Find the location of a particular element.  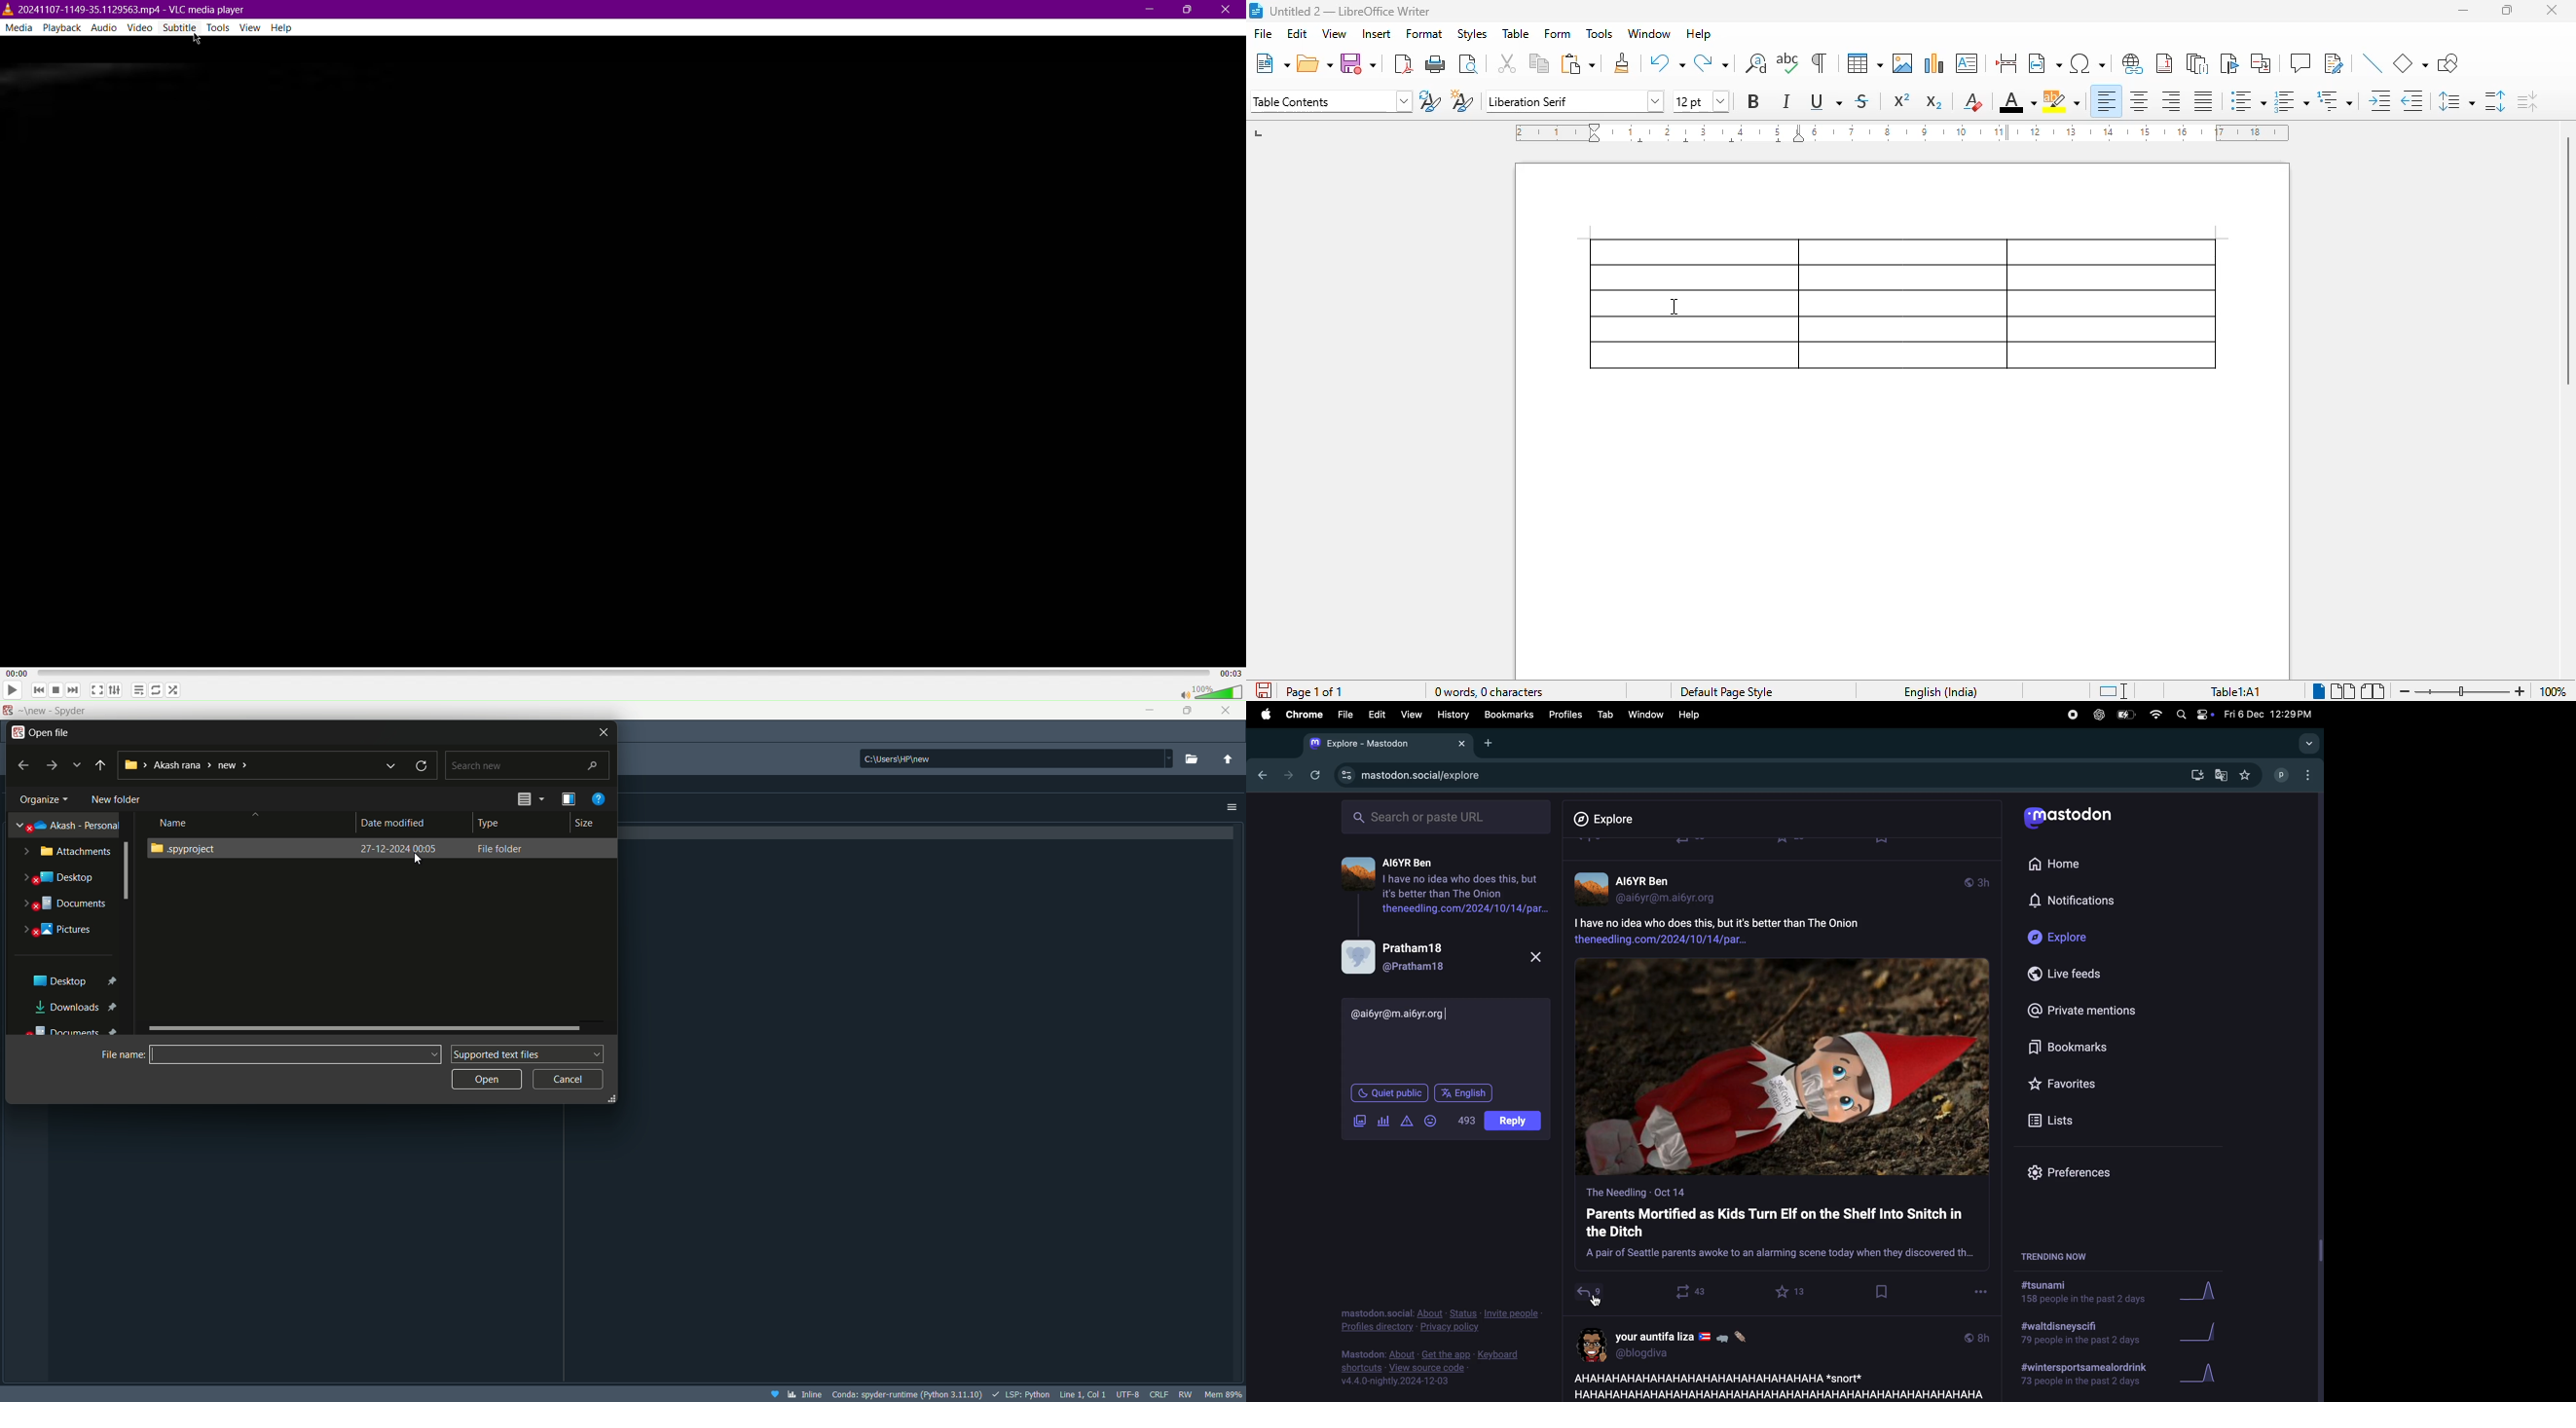

Explore is located at coordinates (2063, 938).